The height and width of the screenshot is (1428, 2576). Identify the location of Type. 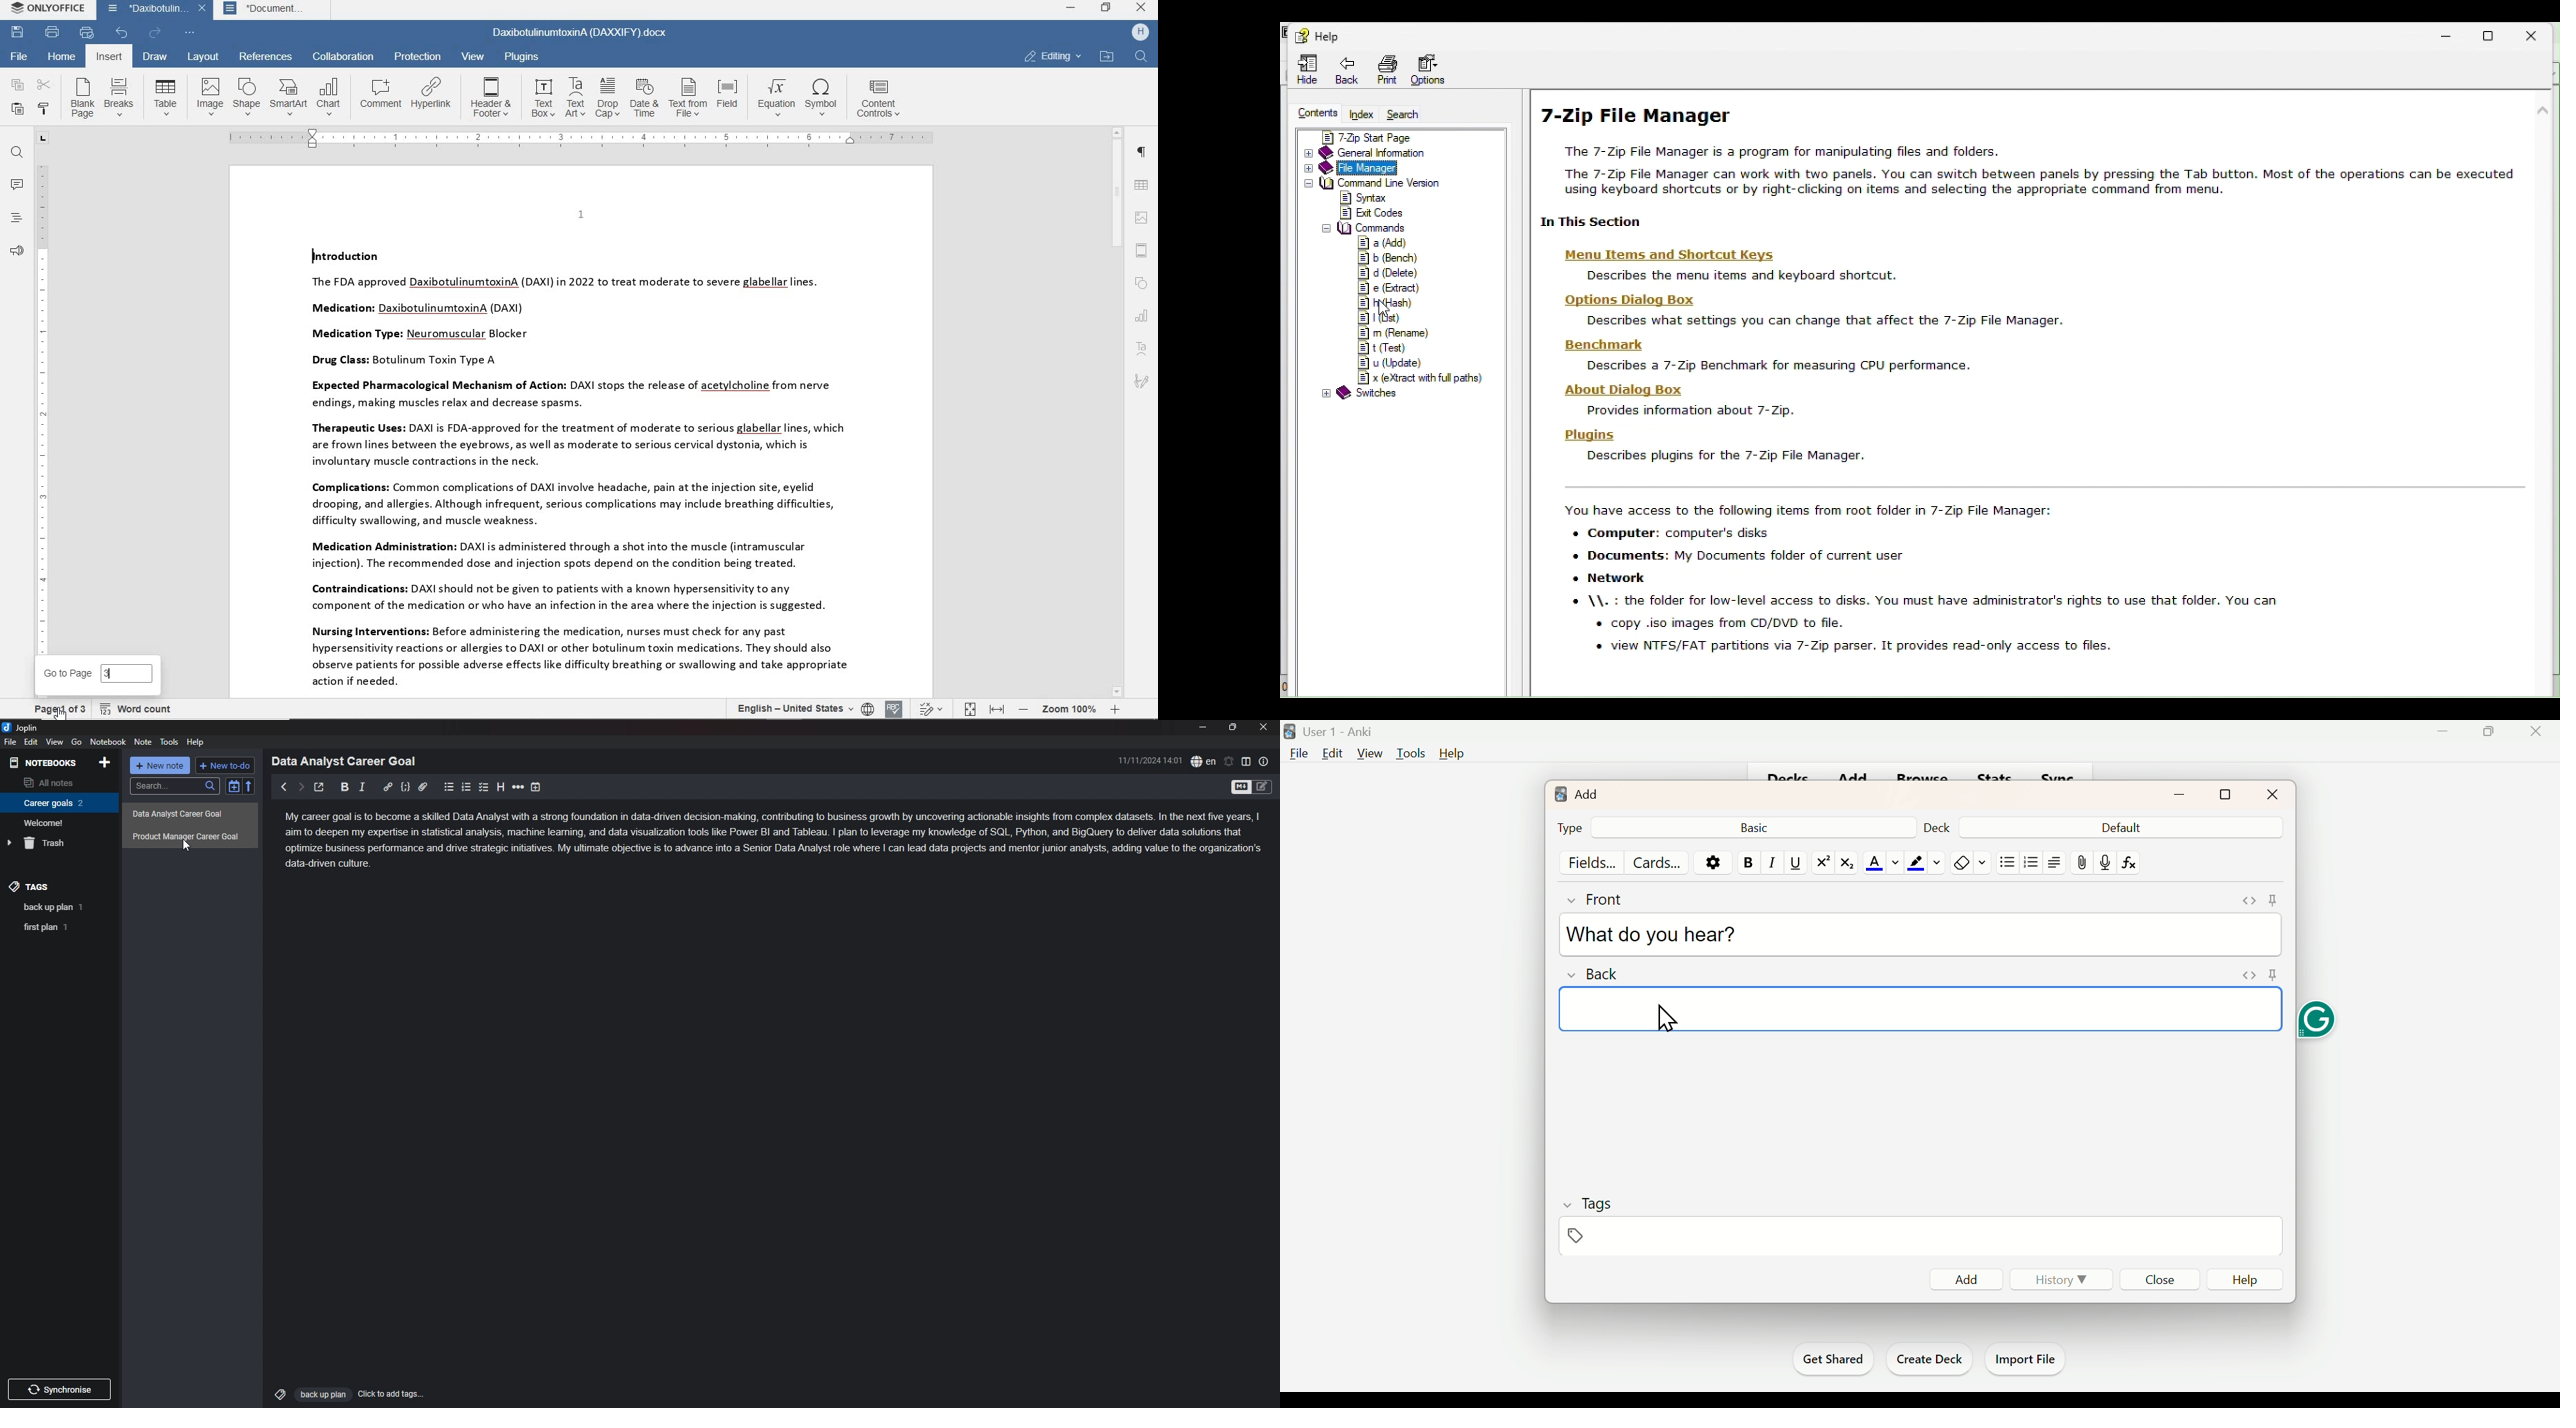
(1570, 827).